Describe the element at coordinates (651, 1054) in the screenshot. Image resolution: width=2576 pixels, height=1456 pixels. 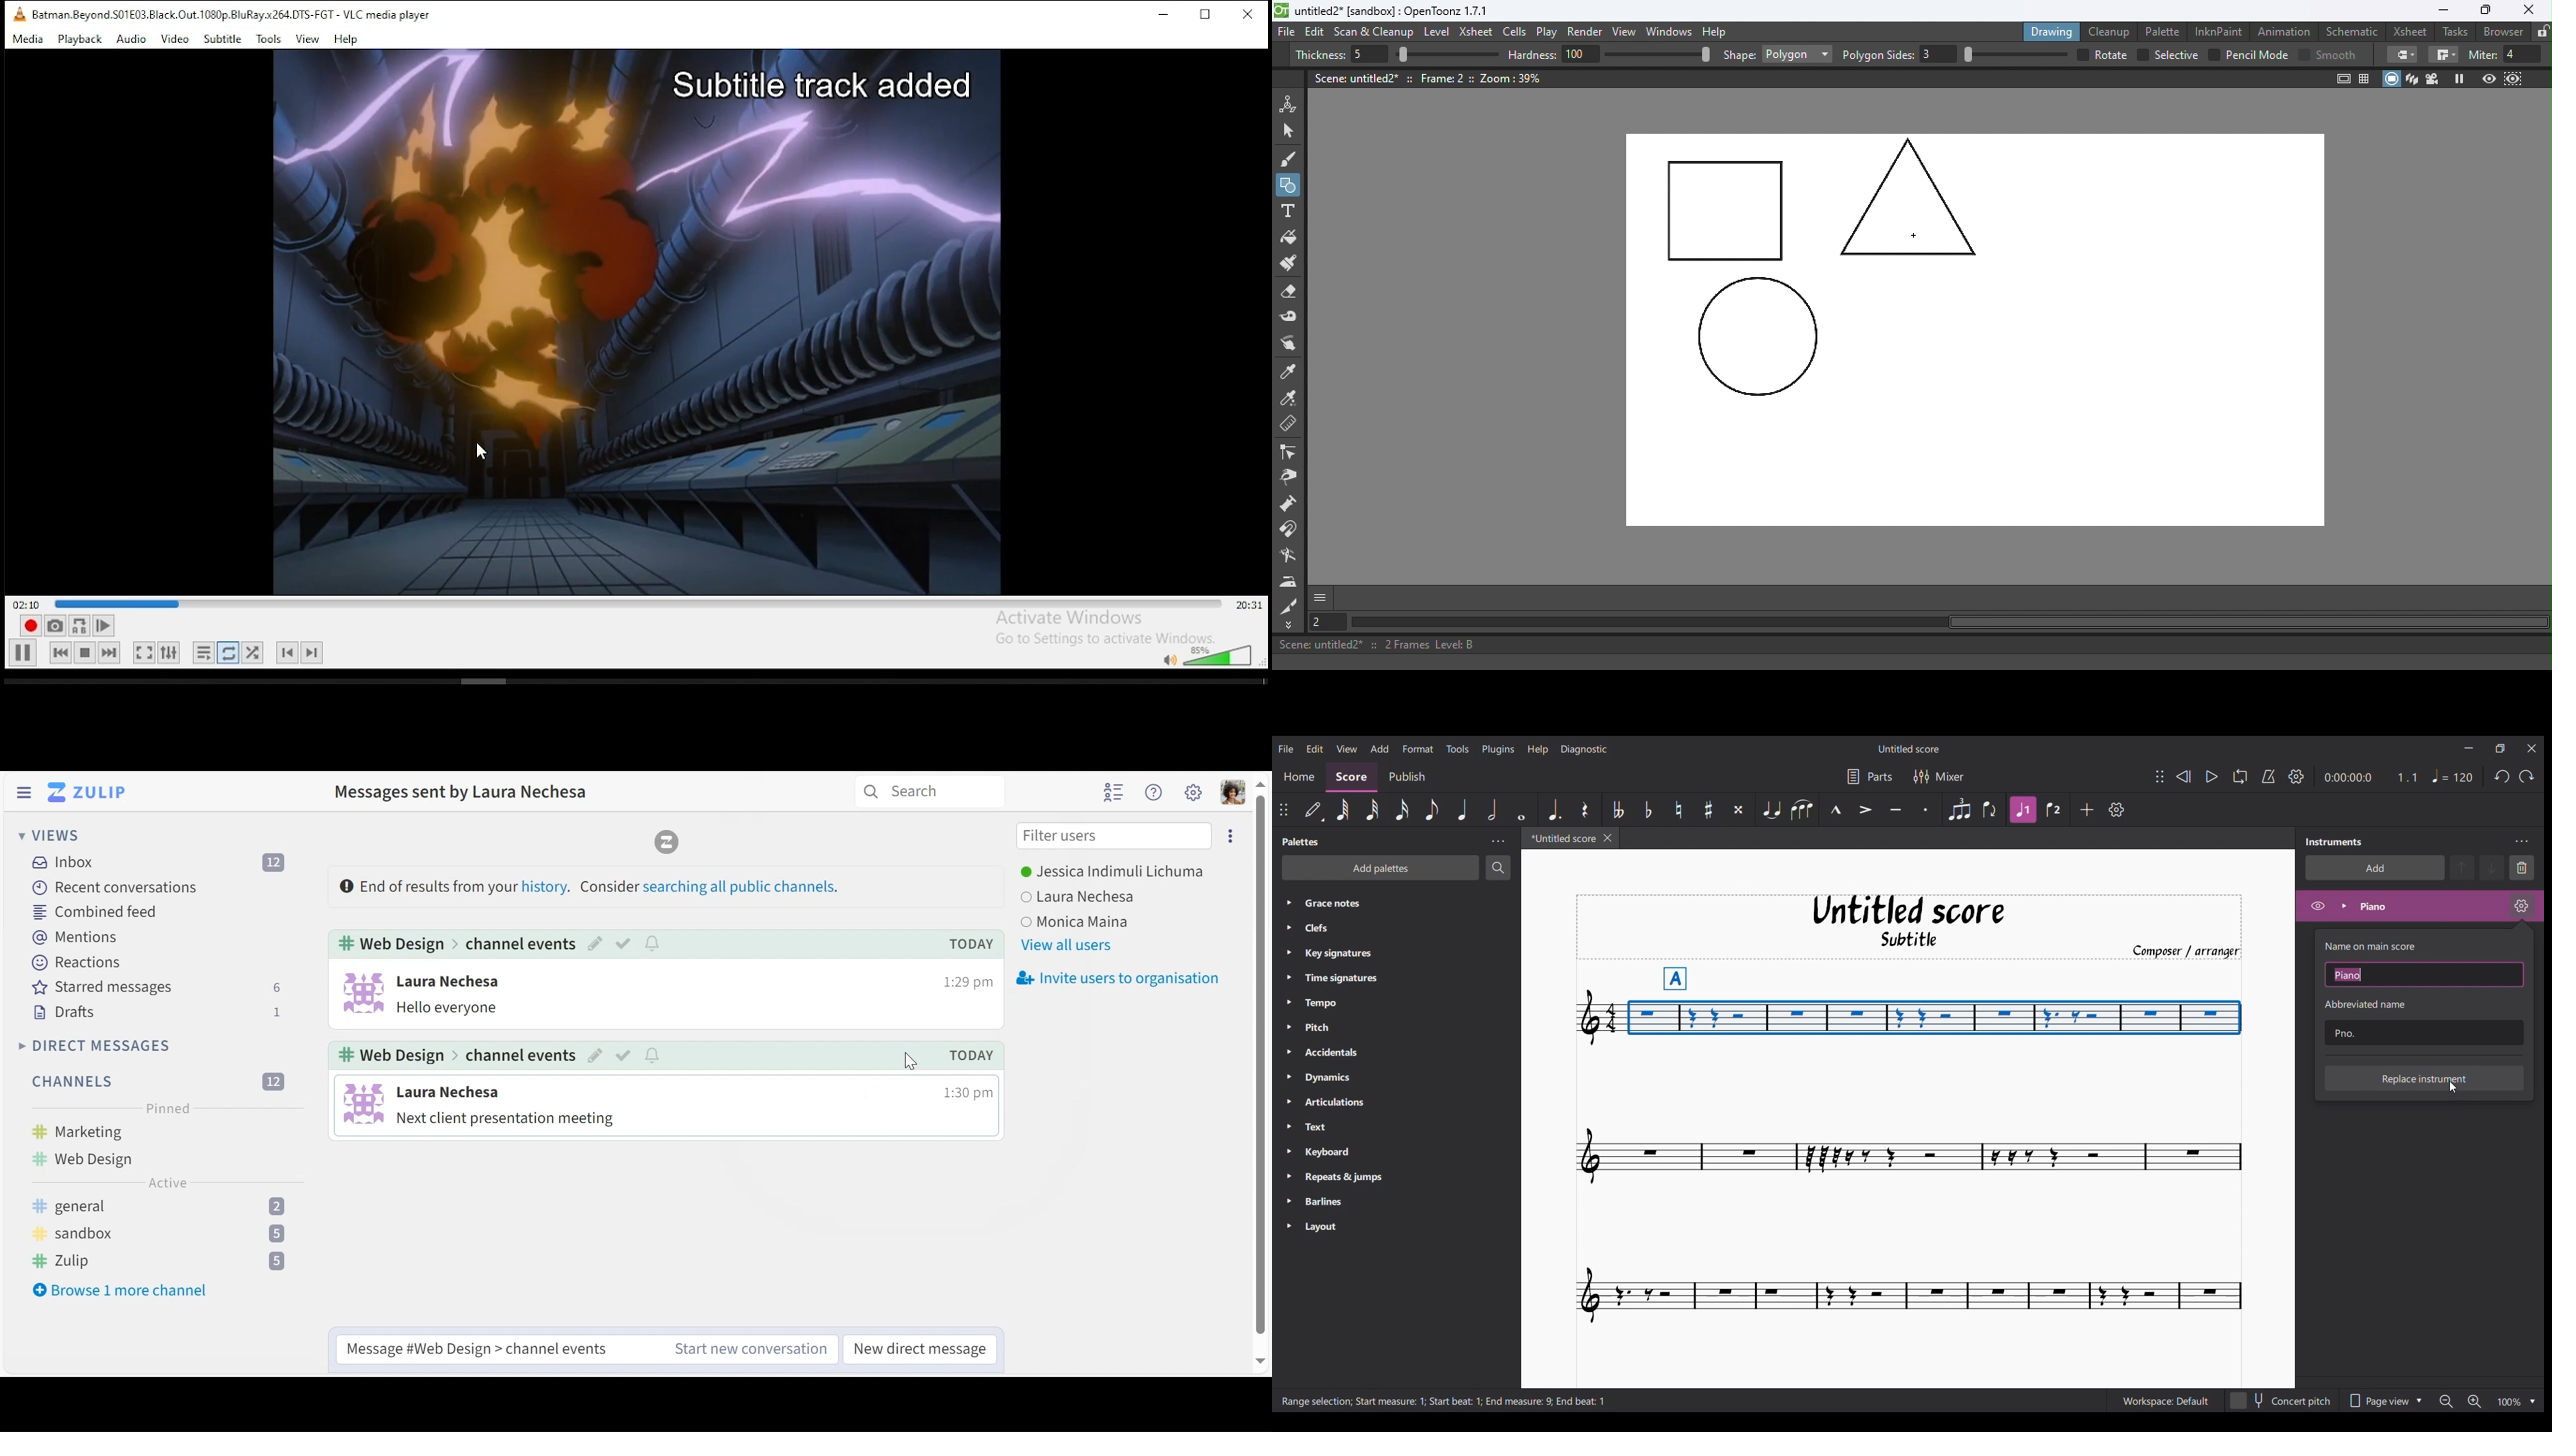
I see `notify` at that location.